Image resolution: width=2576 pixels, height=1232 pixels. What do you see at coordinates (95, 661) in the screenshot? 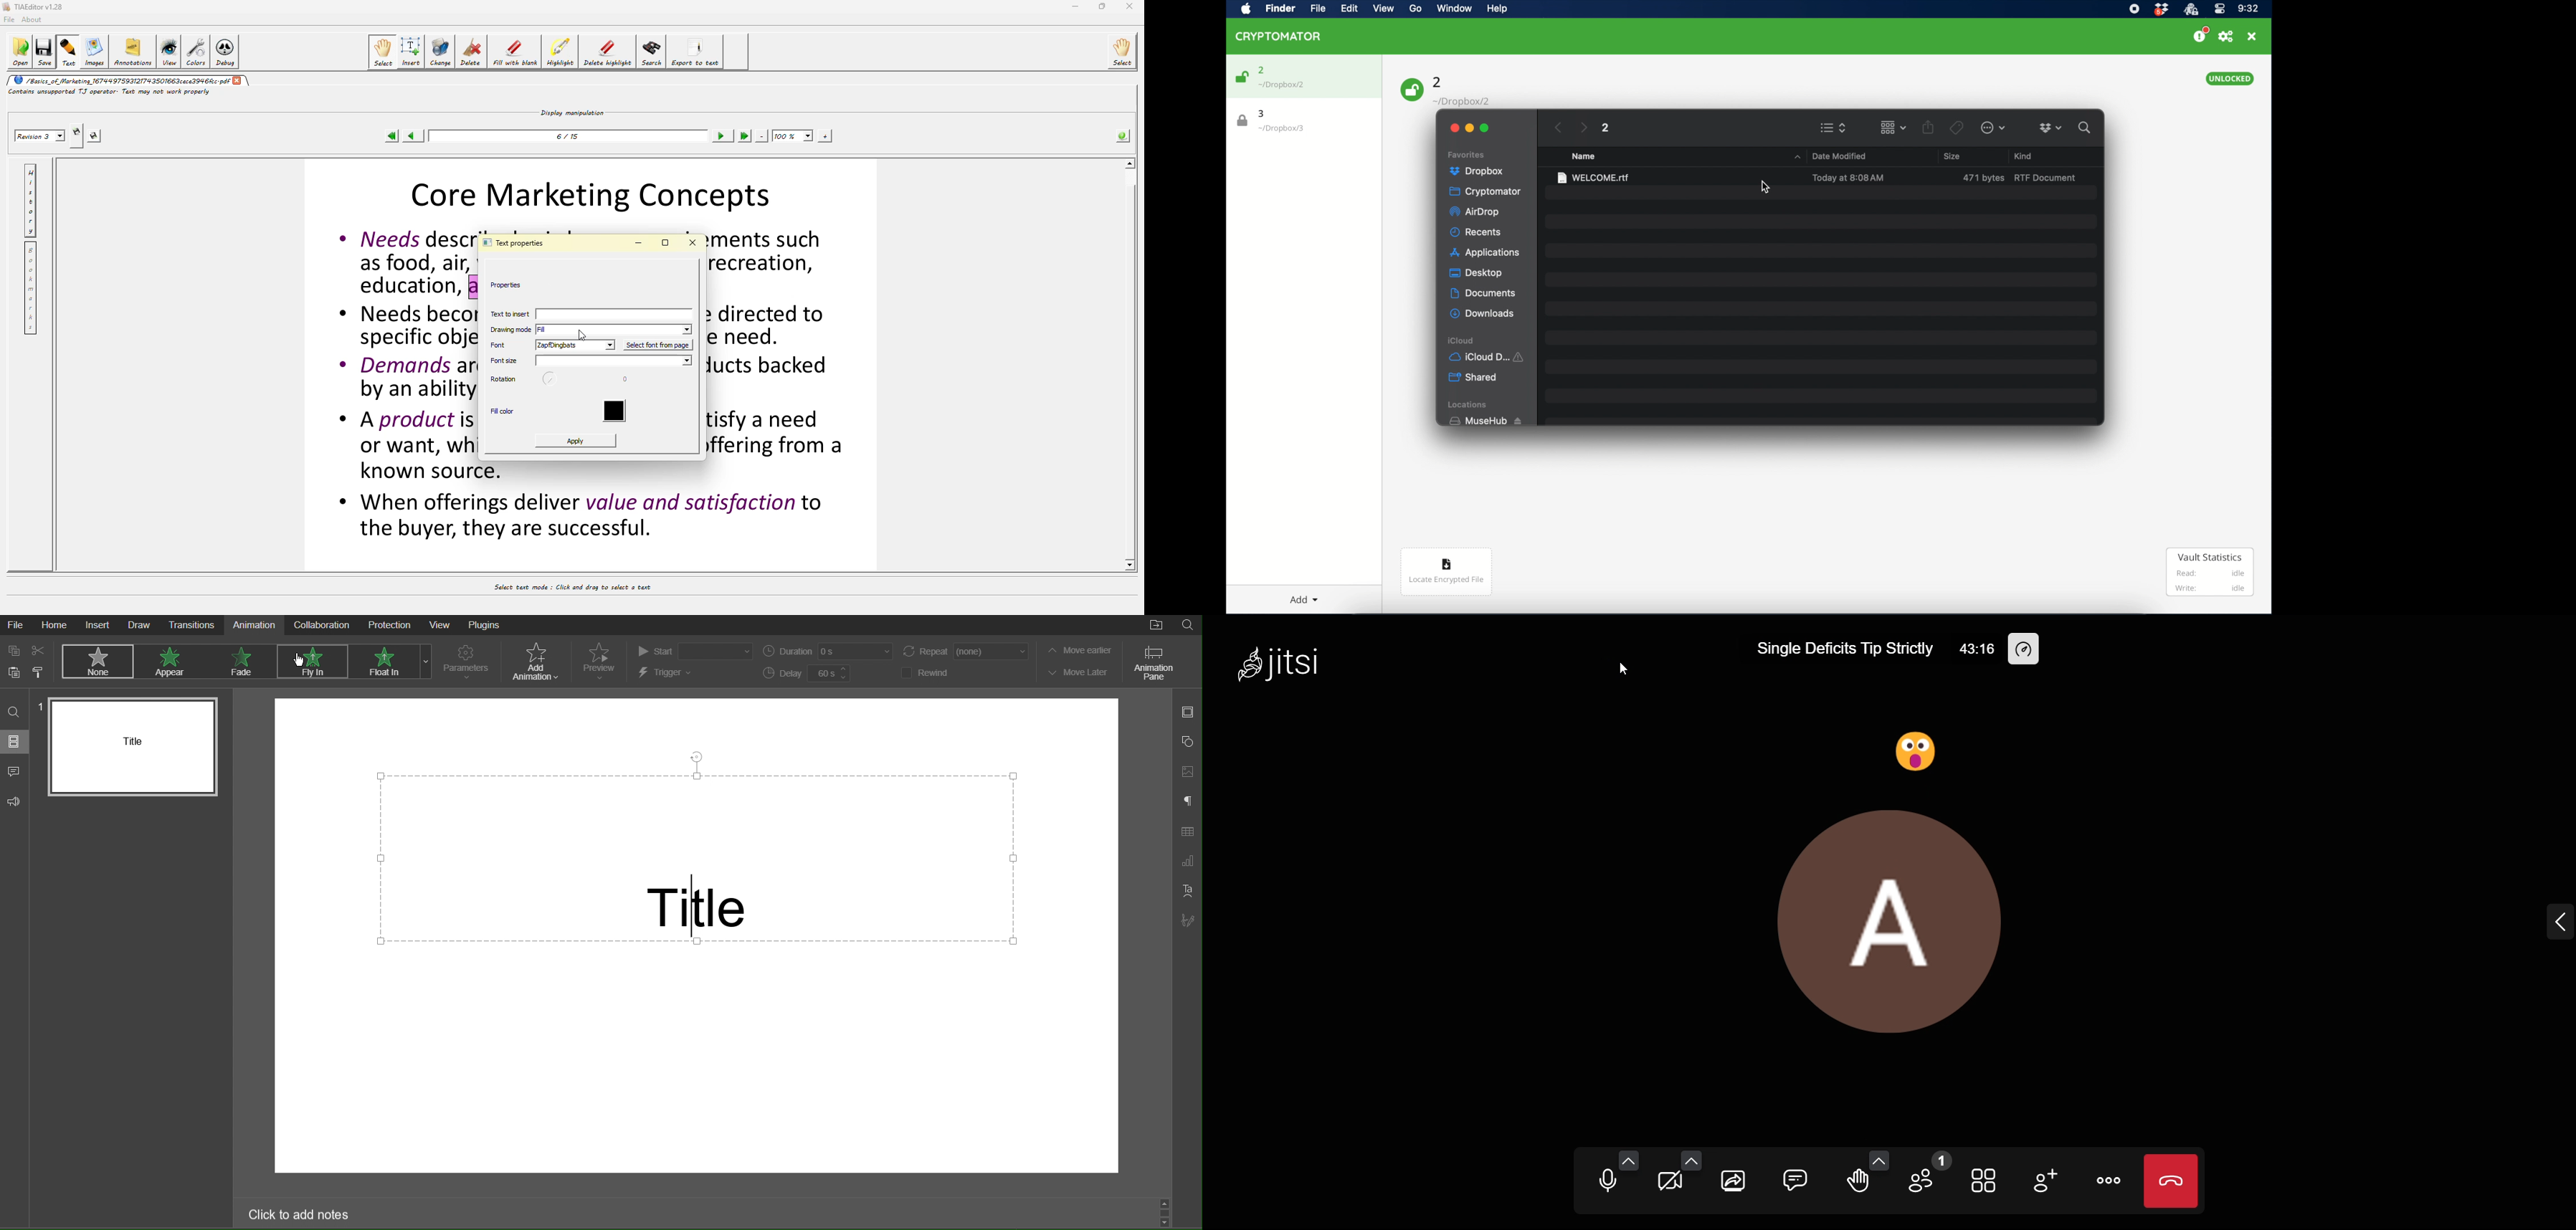
I see `None ` at bounding box center [95, 661].